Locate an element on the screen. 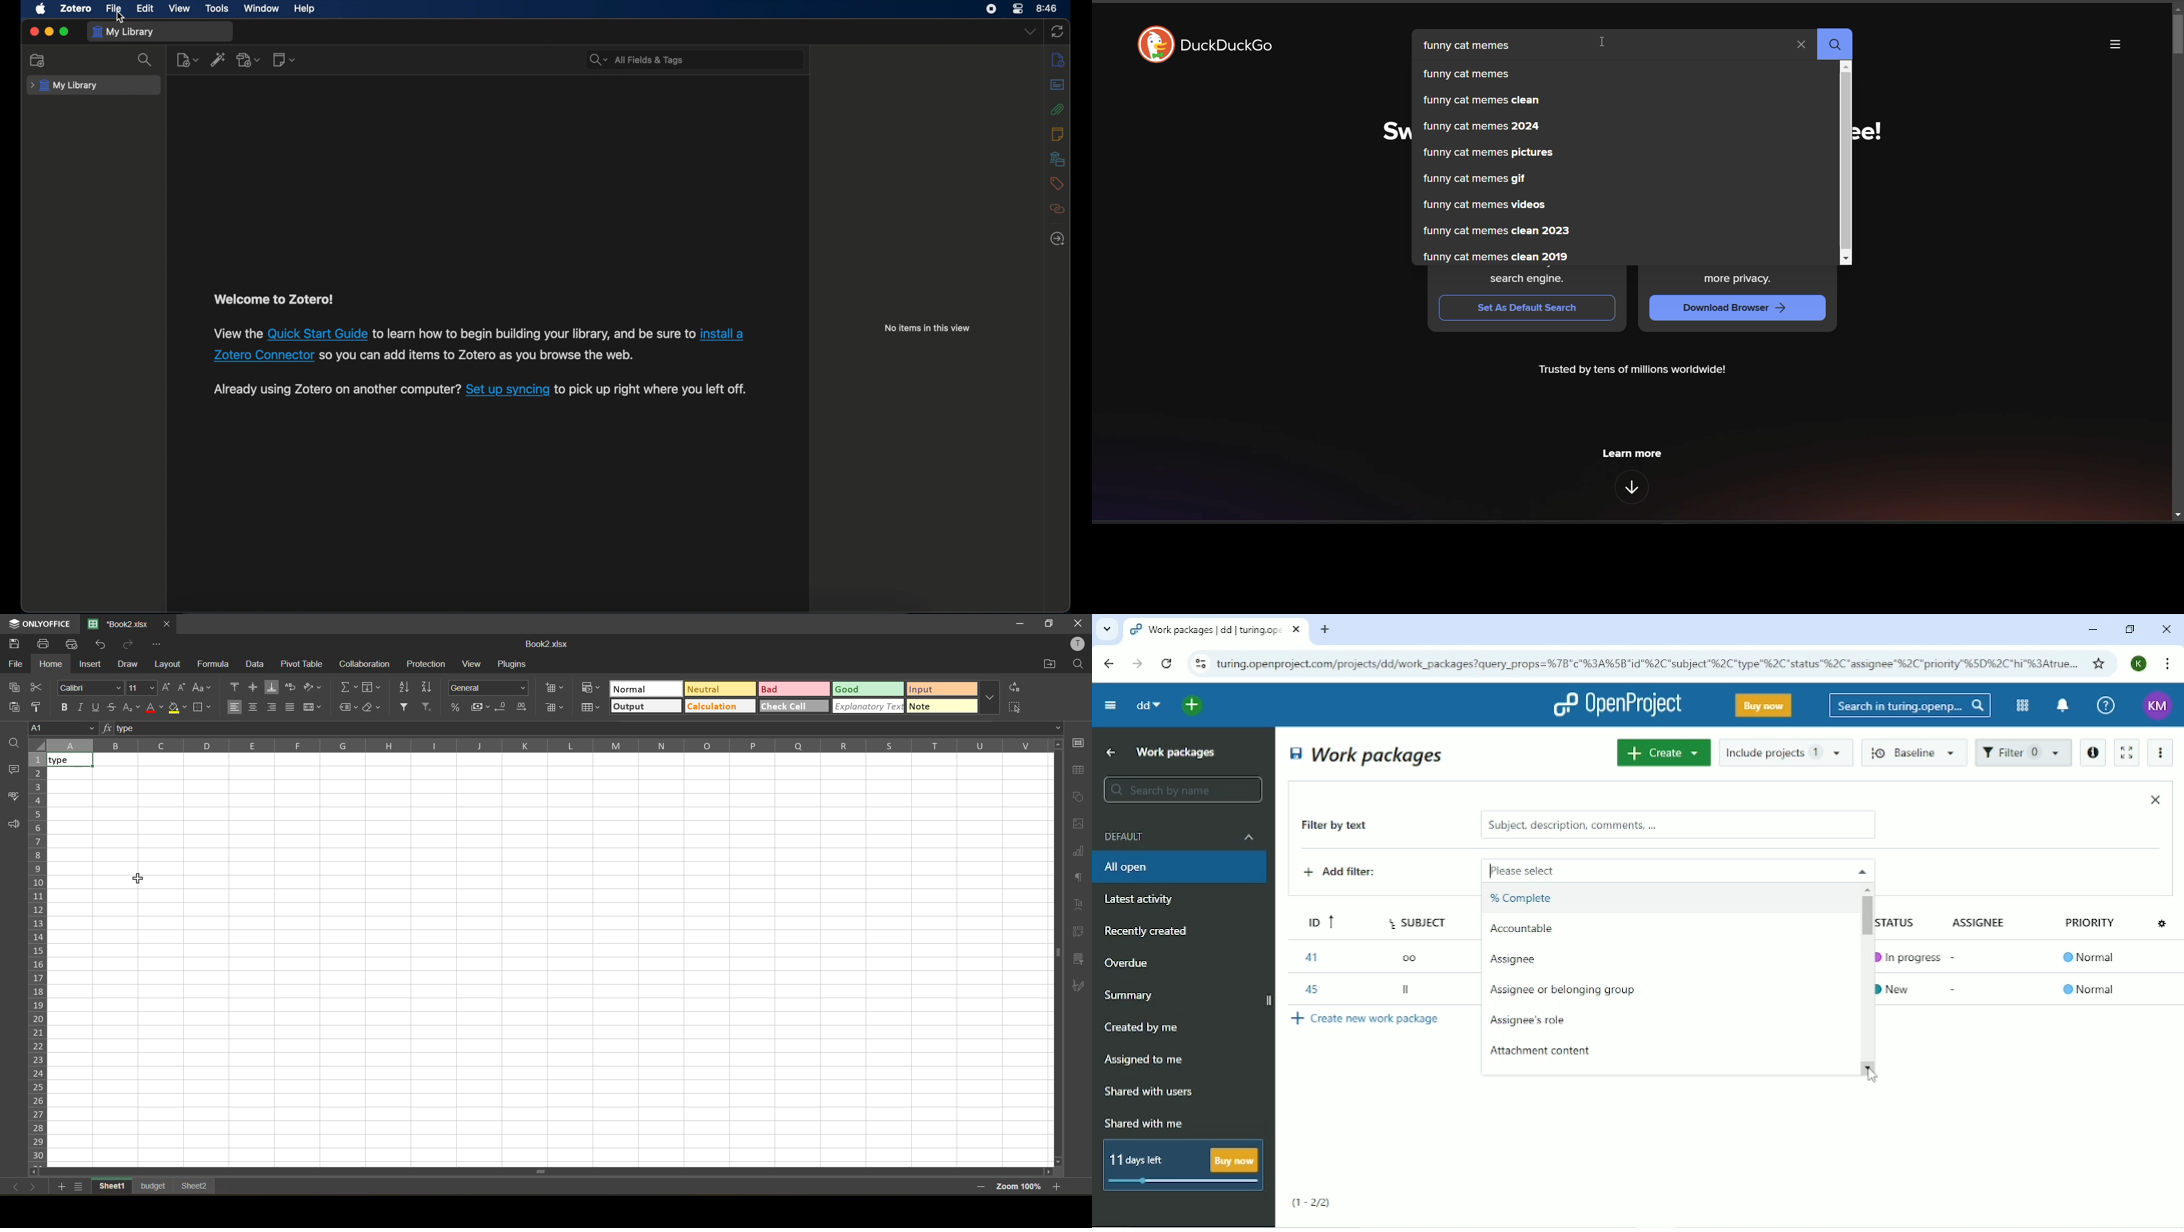  Search tabs is located at coordinates (1107, 630).